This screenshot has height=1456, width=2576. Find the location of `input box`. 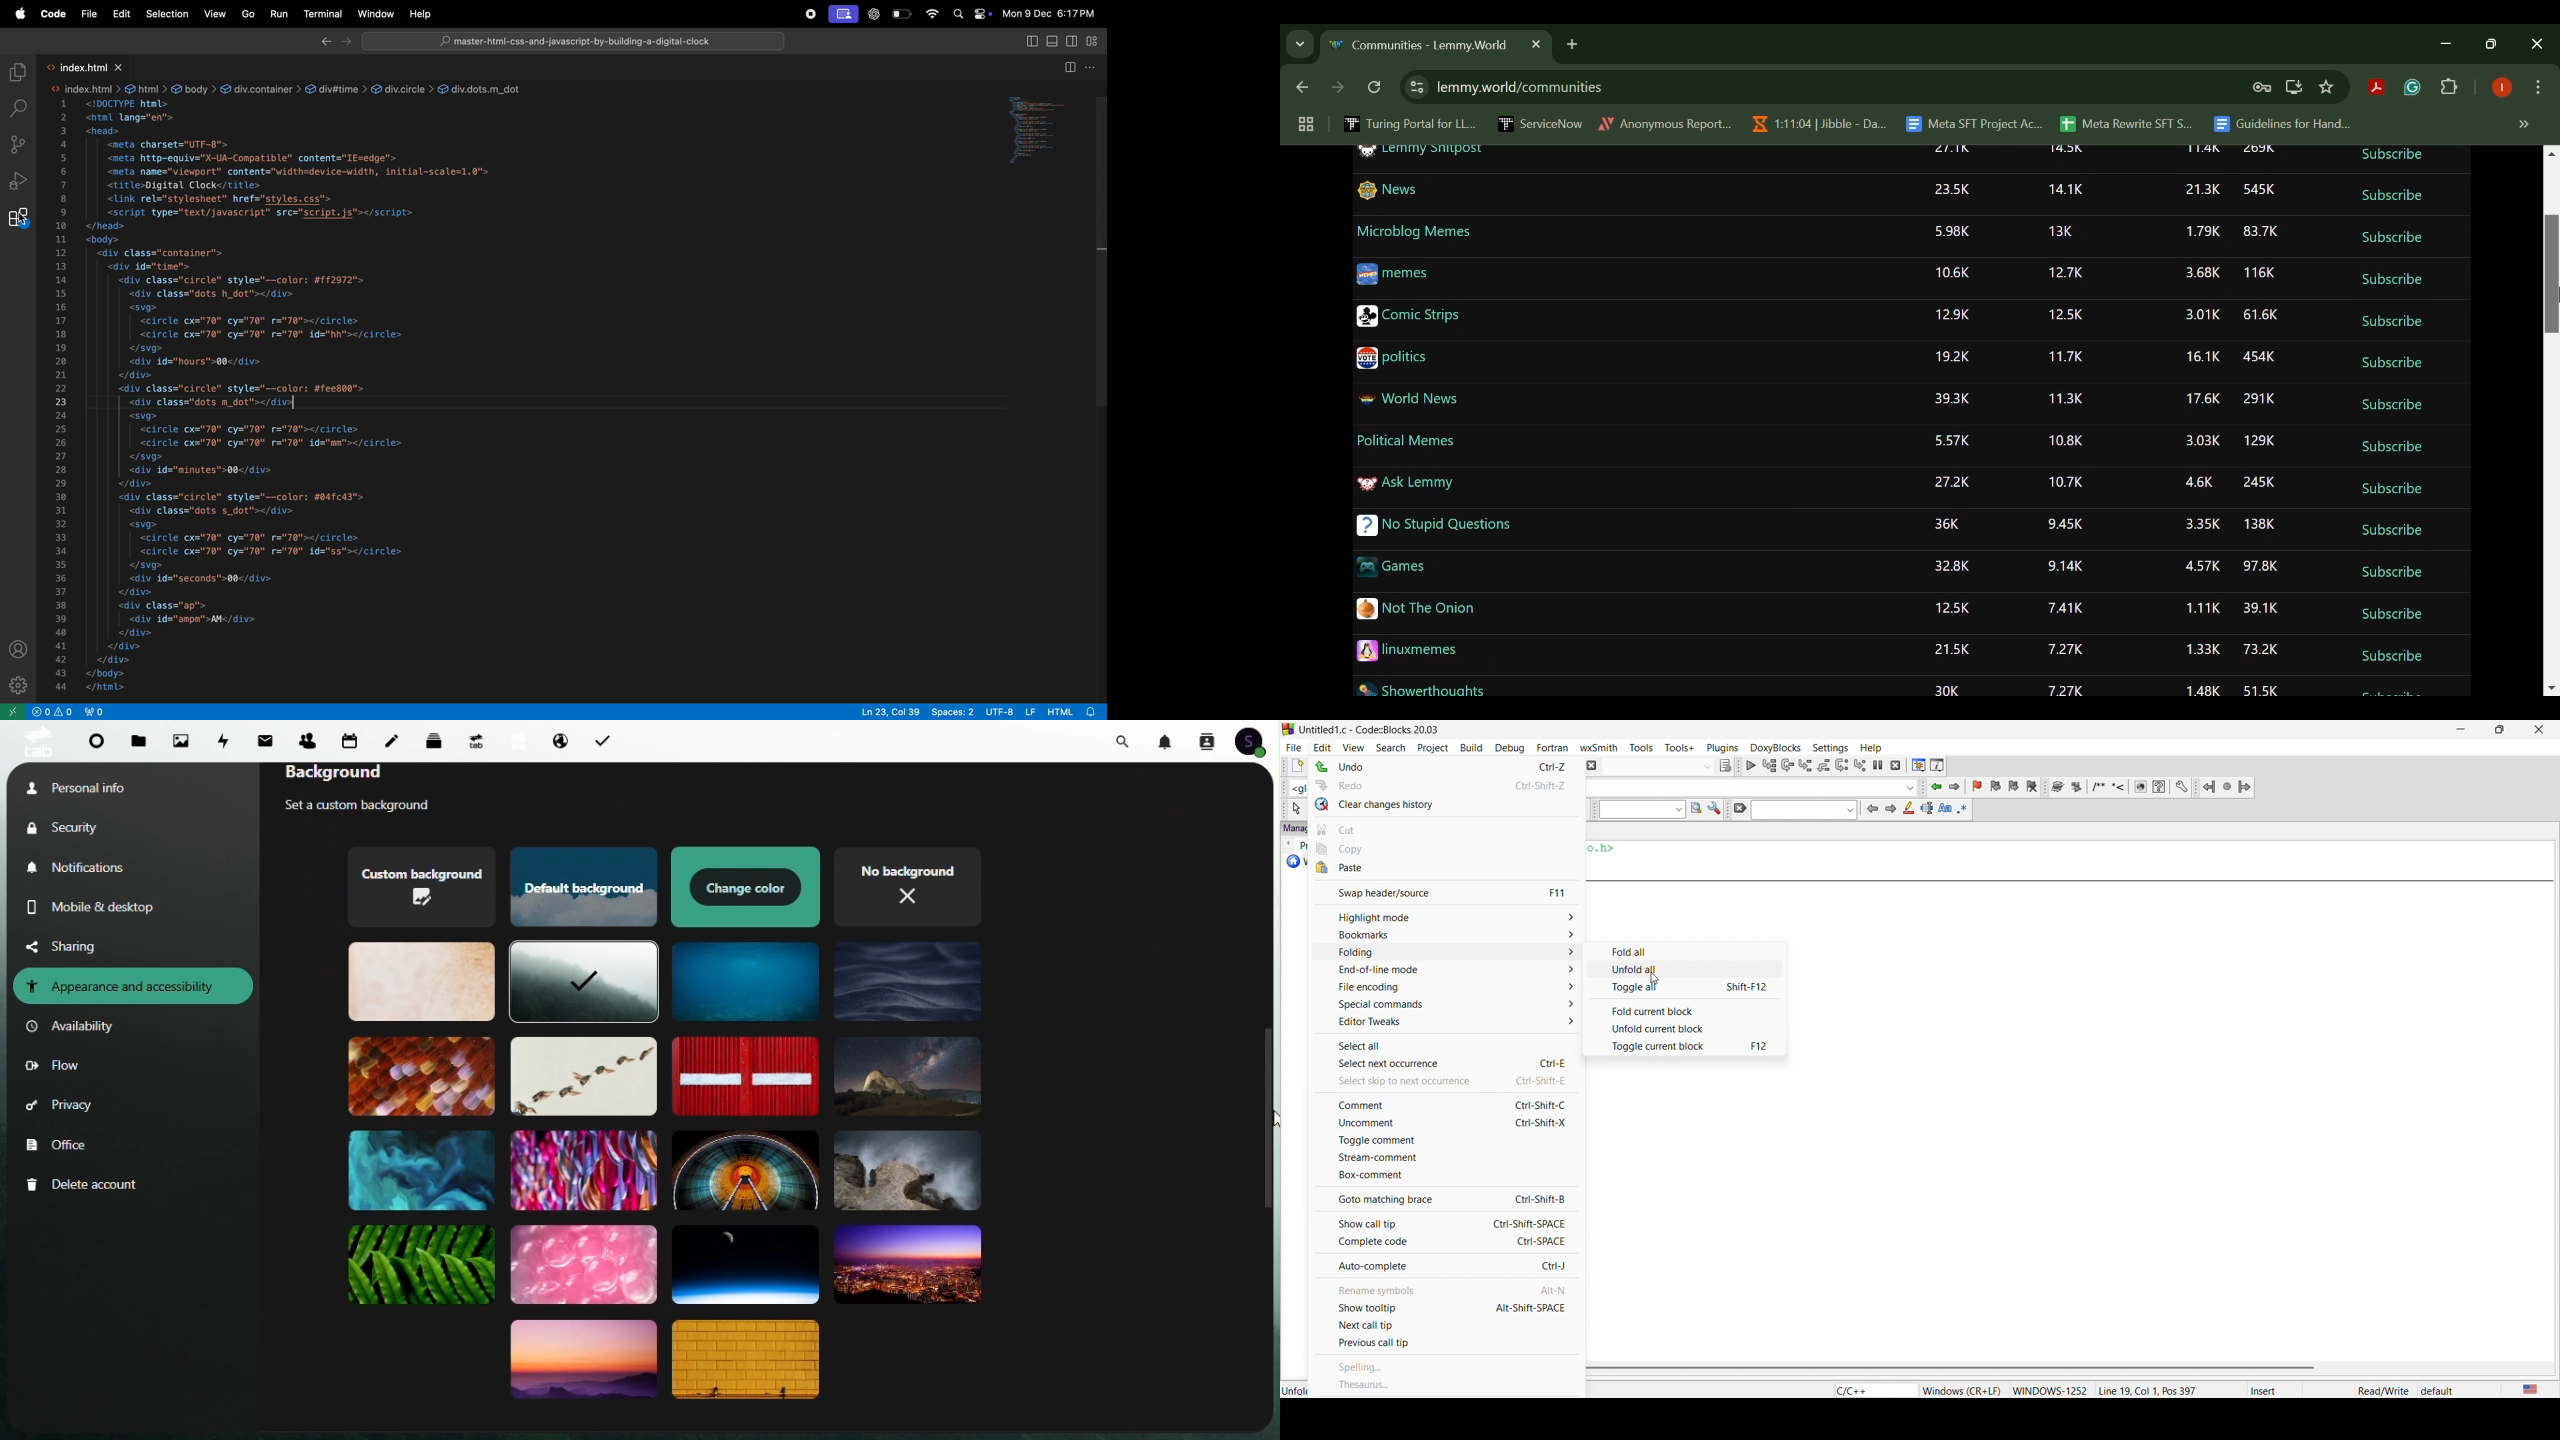

input box is located at coordinates (1655, 765).